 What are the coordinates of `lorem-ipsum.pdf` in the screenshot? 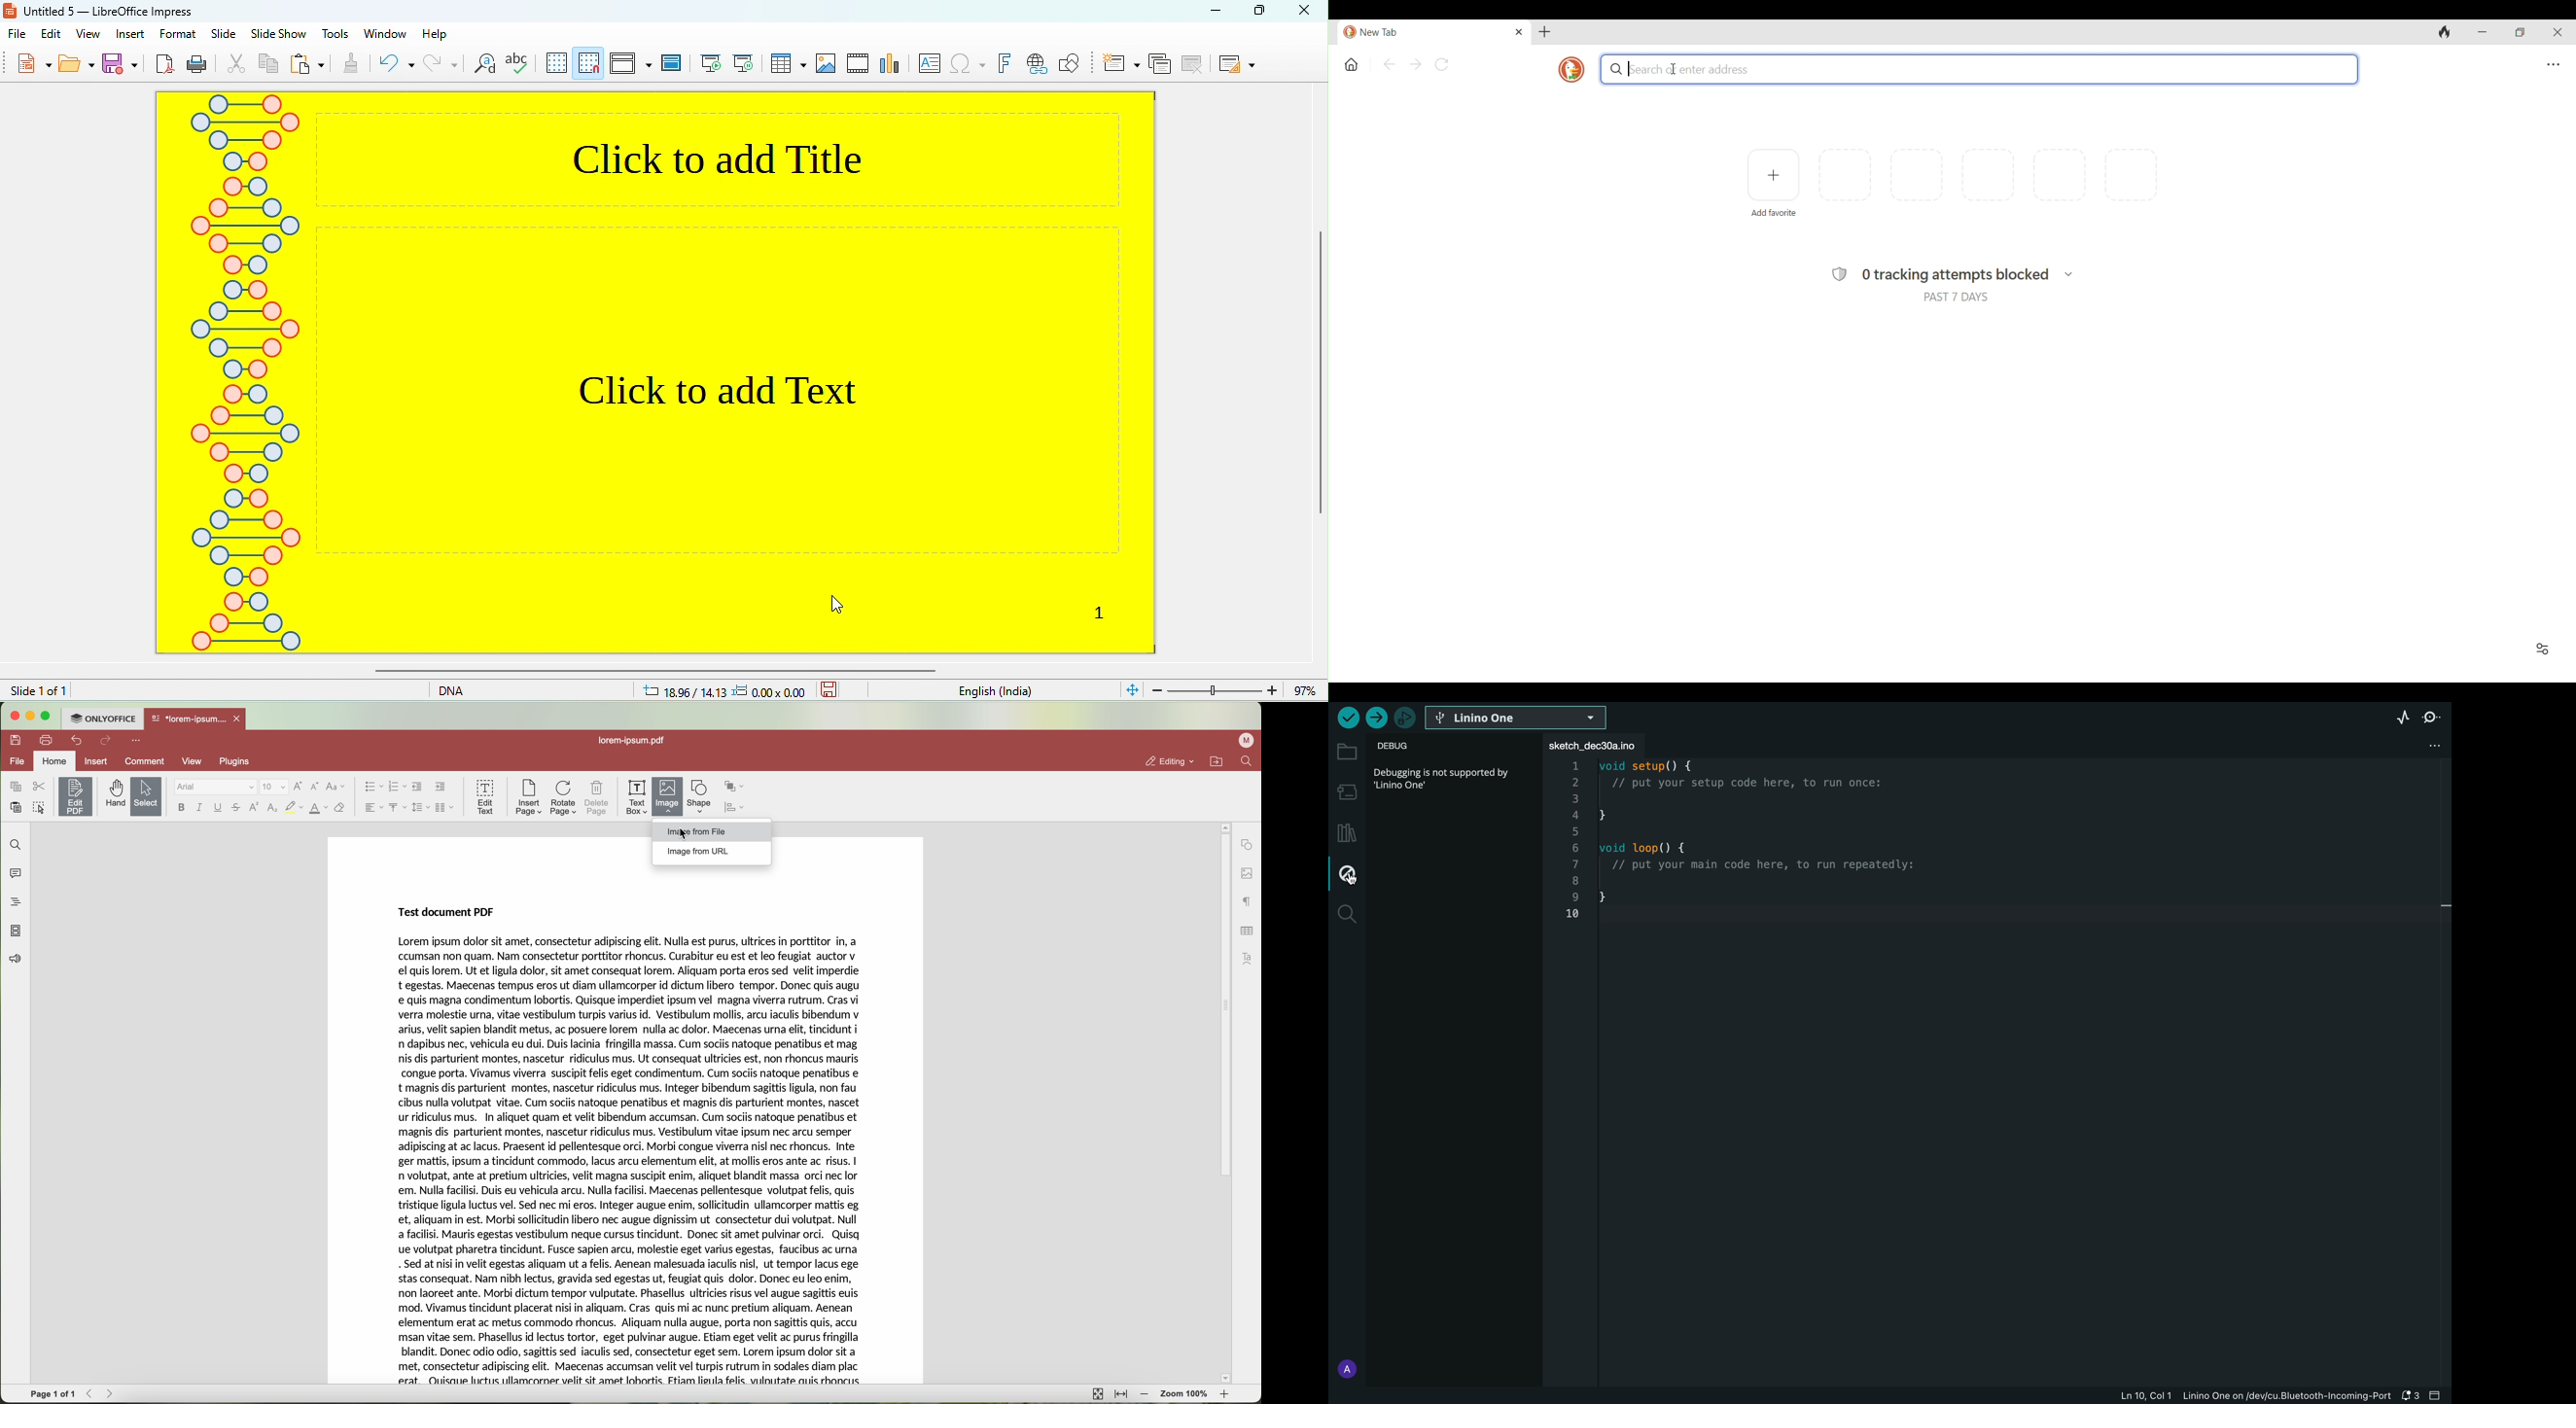 It's located at (635, 740).